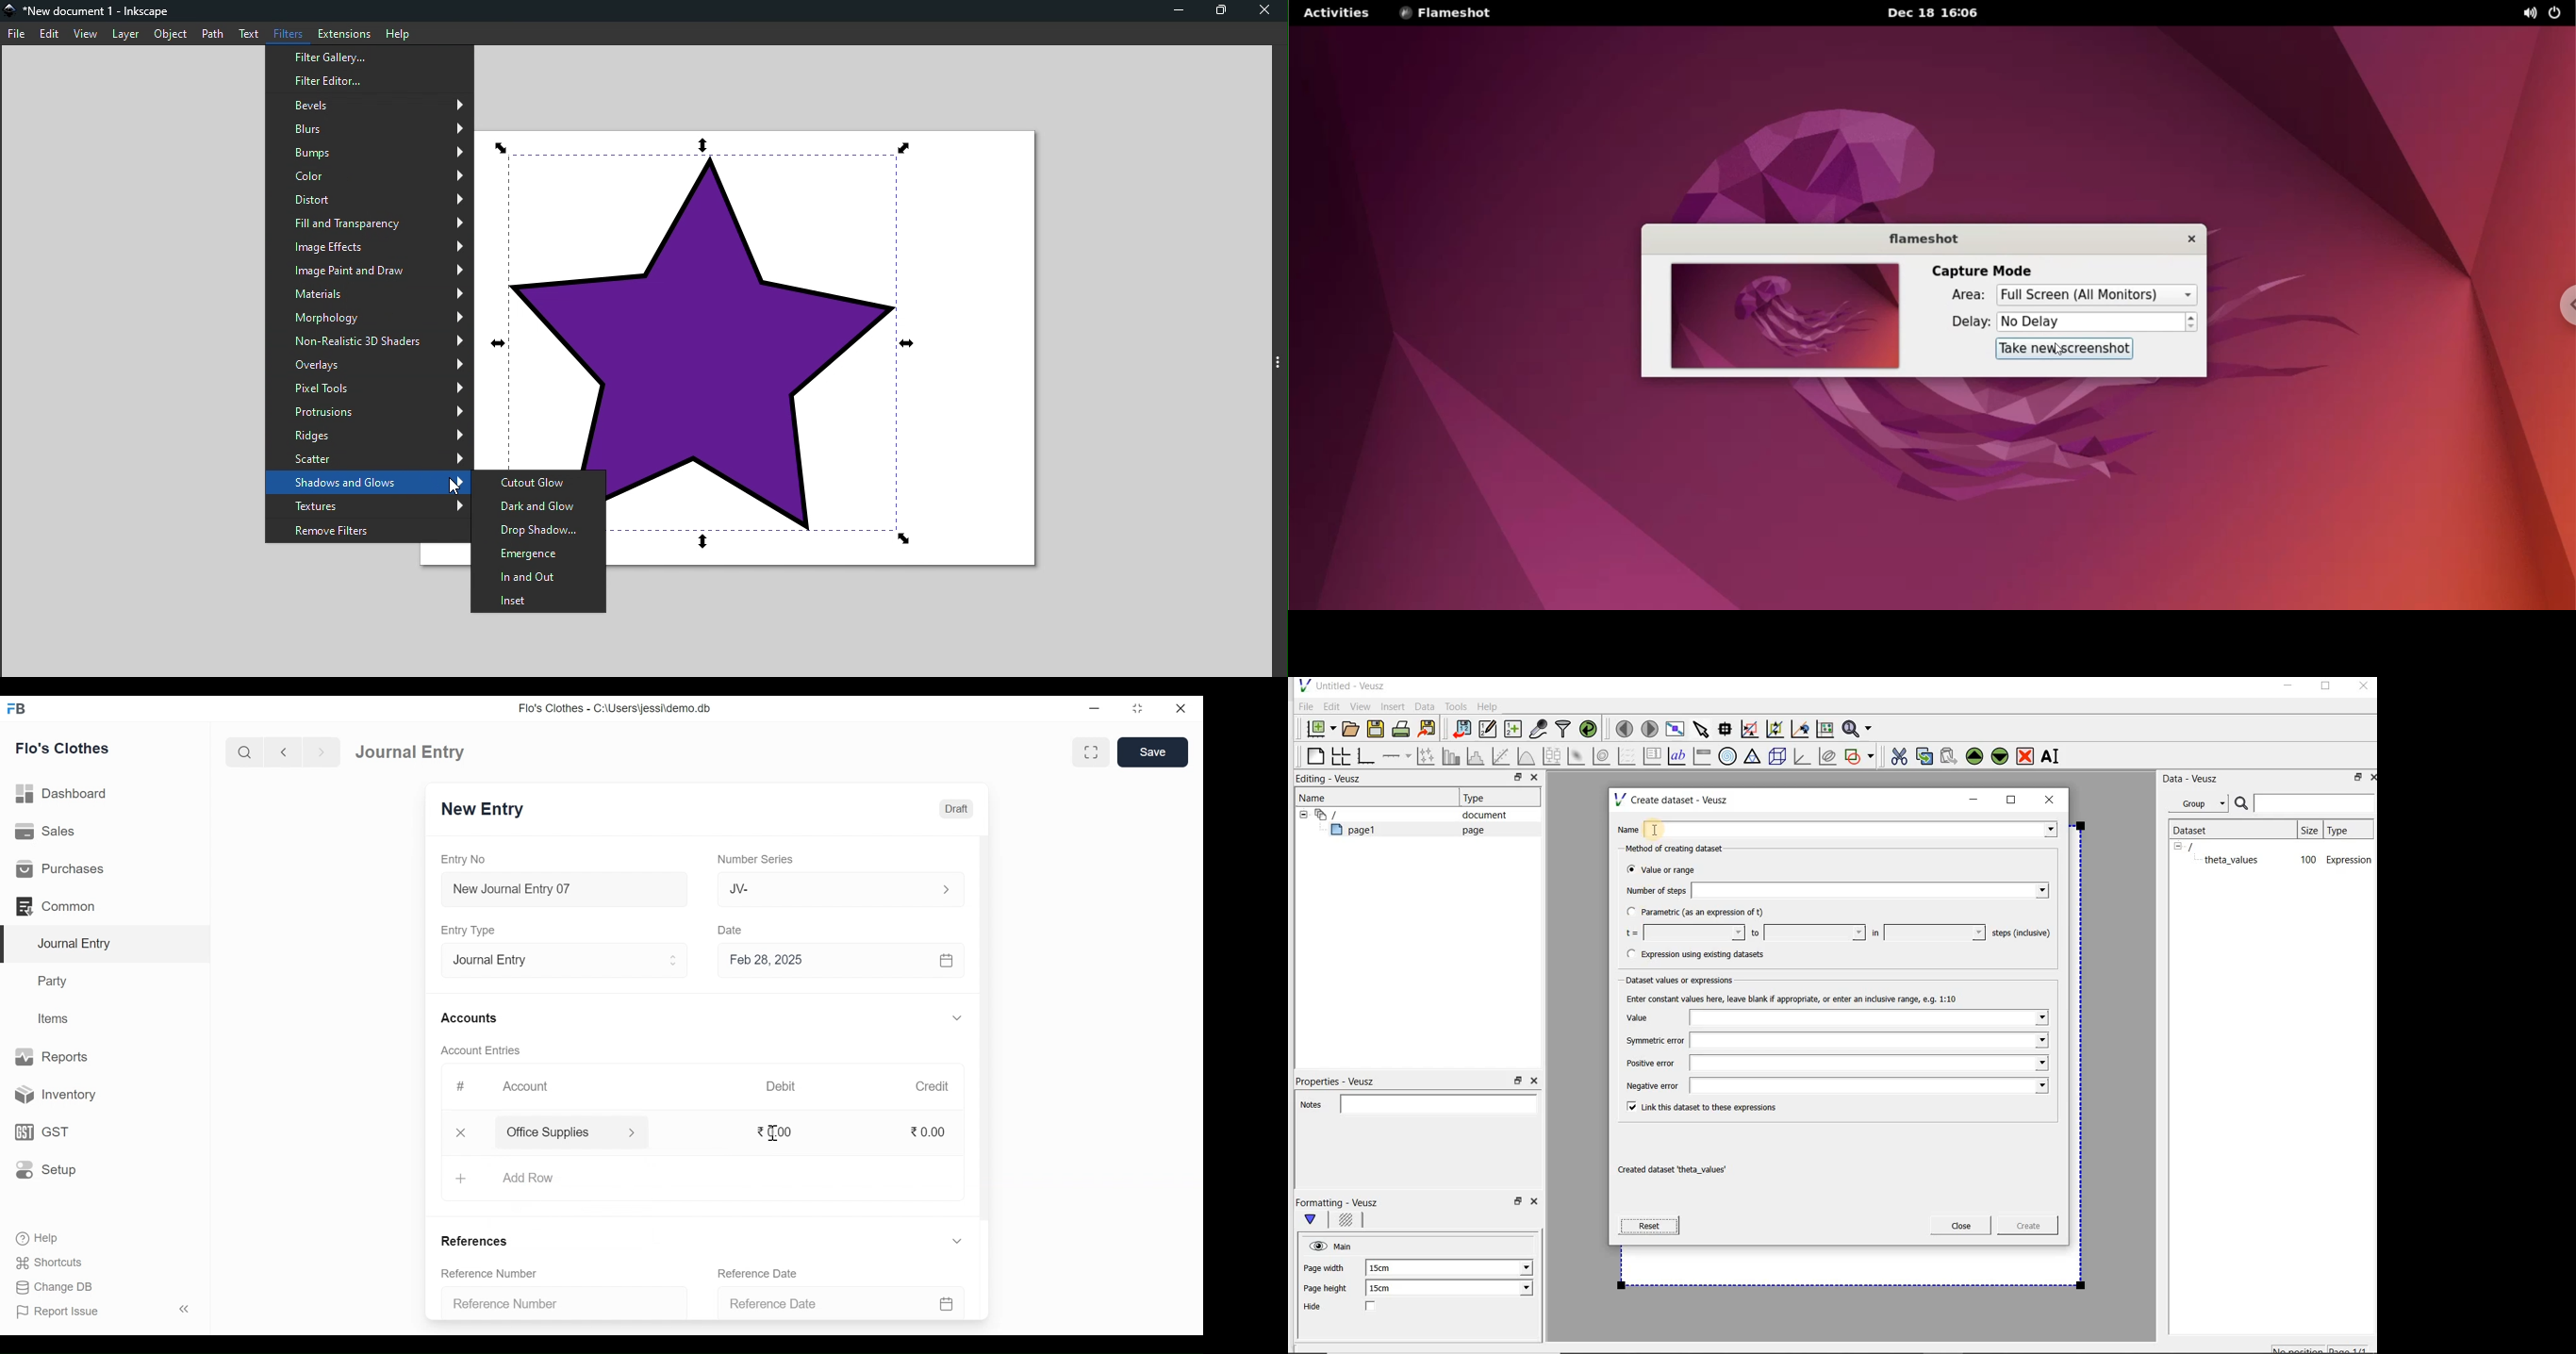 This screenshot has width=2576, height=1372. Describe the element at coordinates (565, 891) in the screenshot. I see `New Journal Entry 07` at that location.